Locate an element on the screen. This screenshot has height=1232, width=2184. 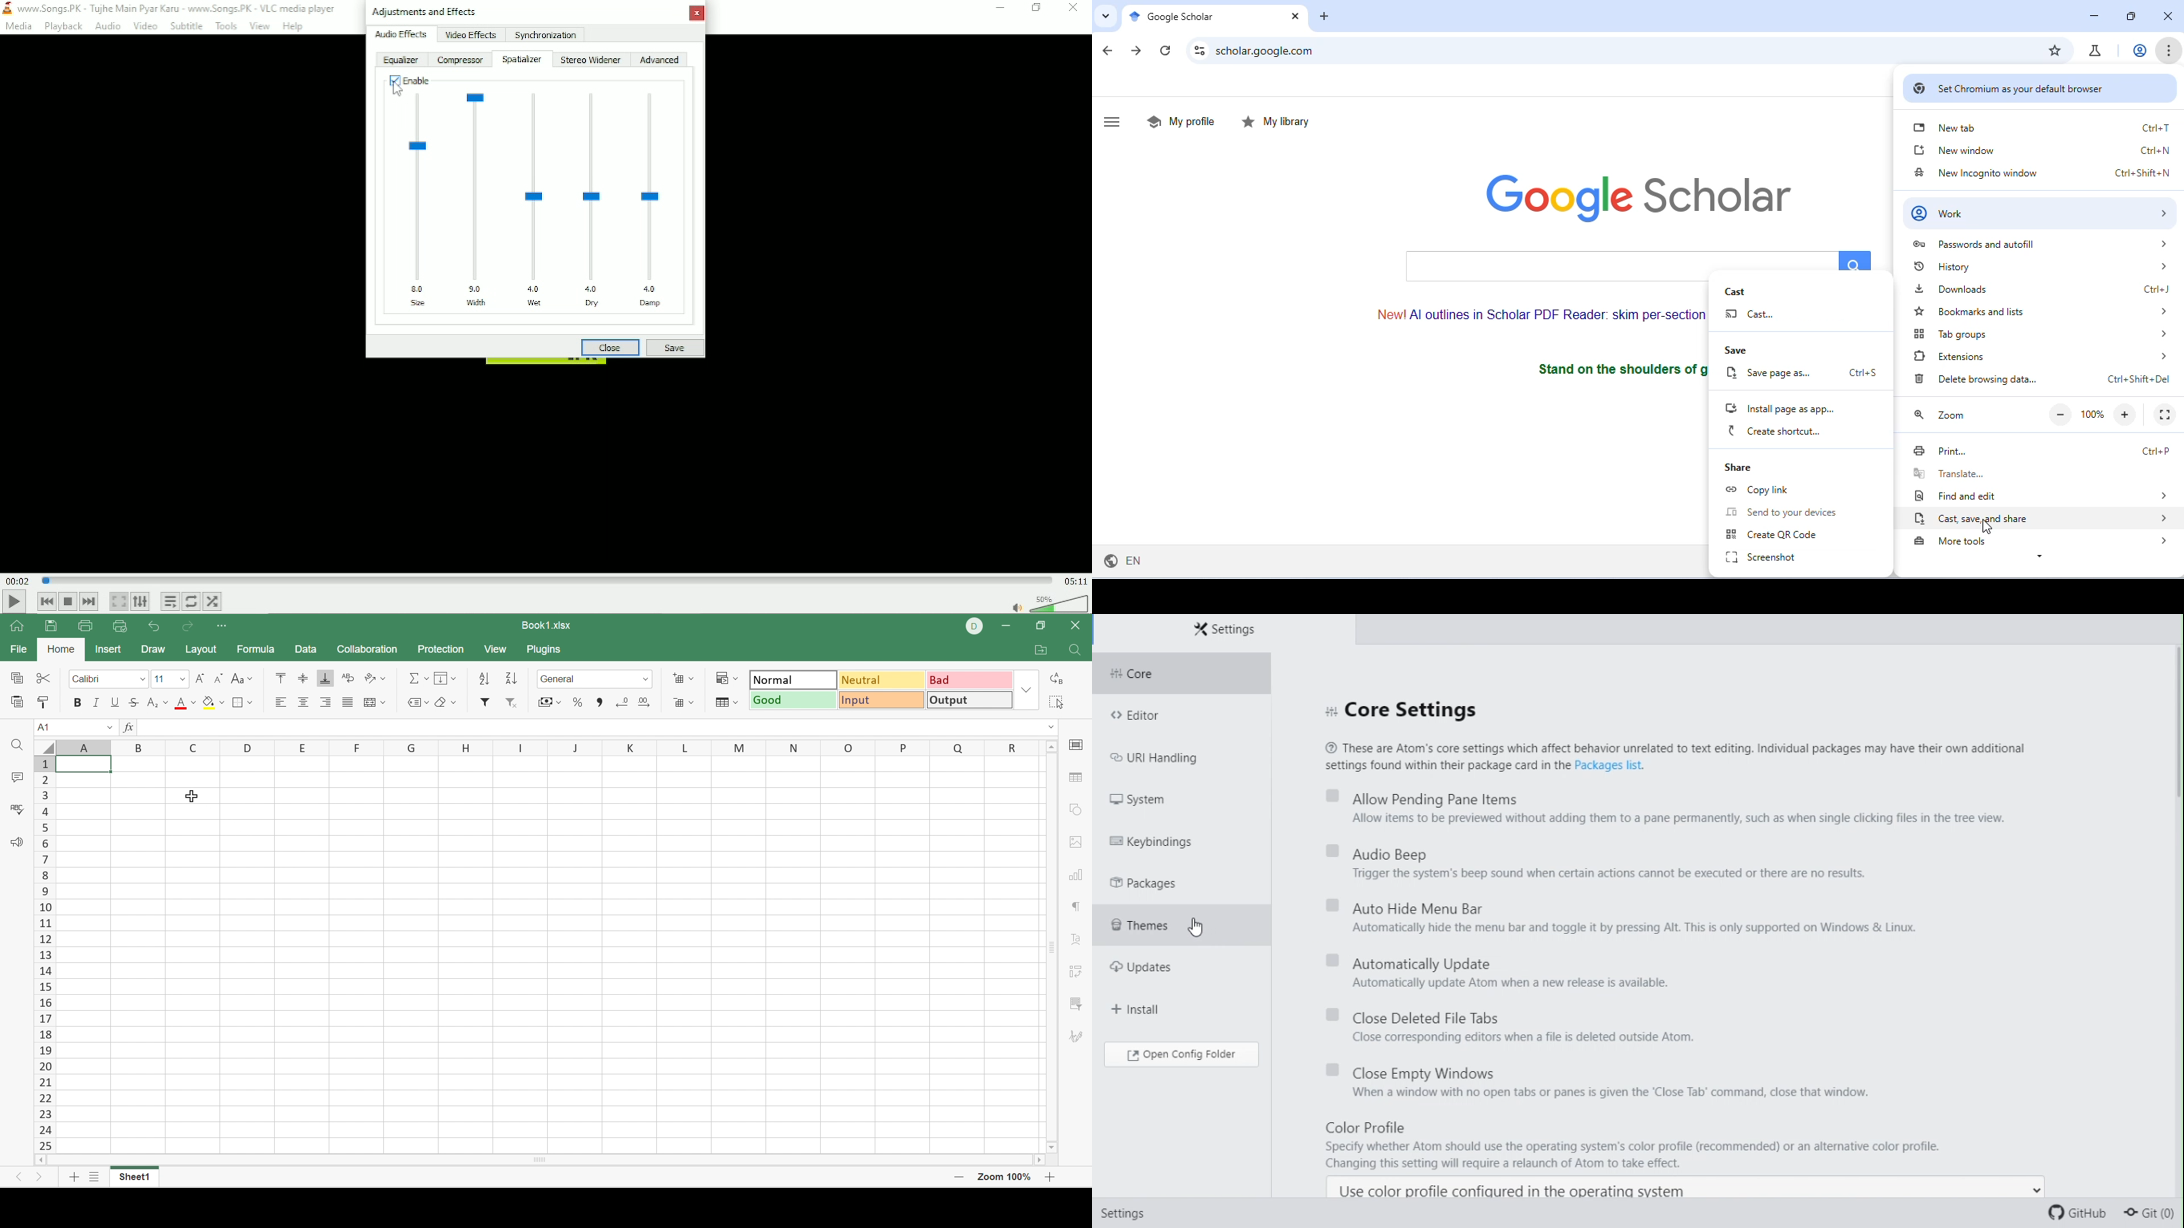
Increment font size is located at coordinates (201, 678).